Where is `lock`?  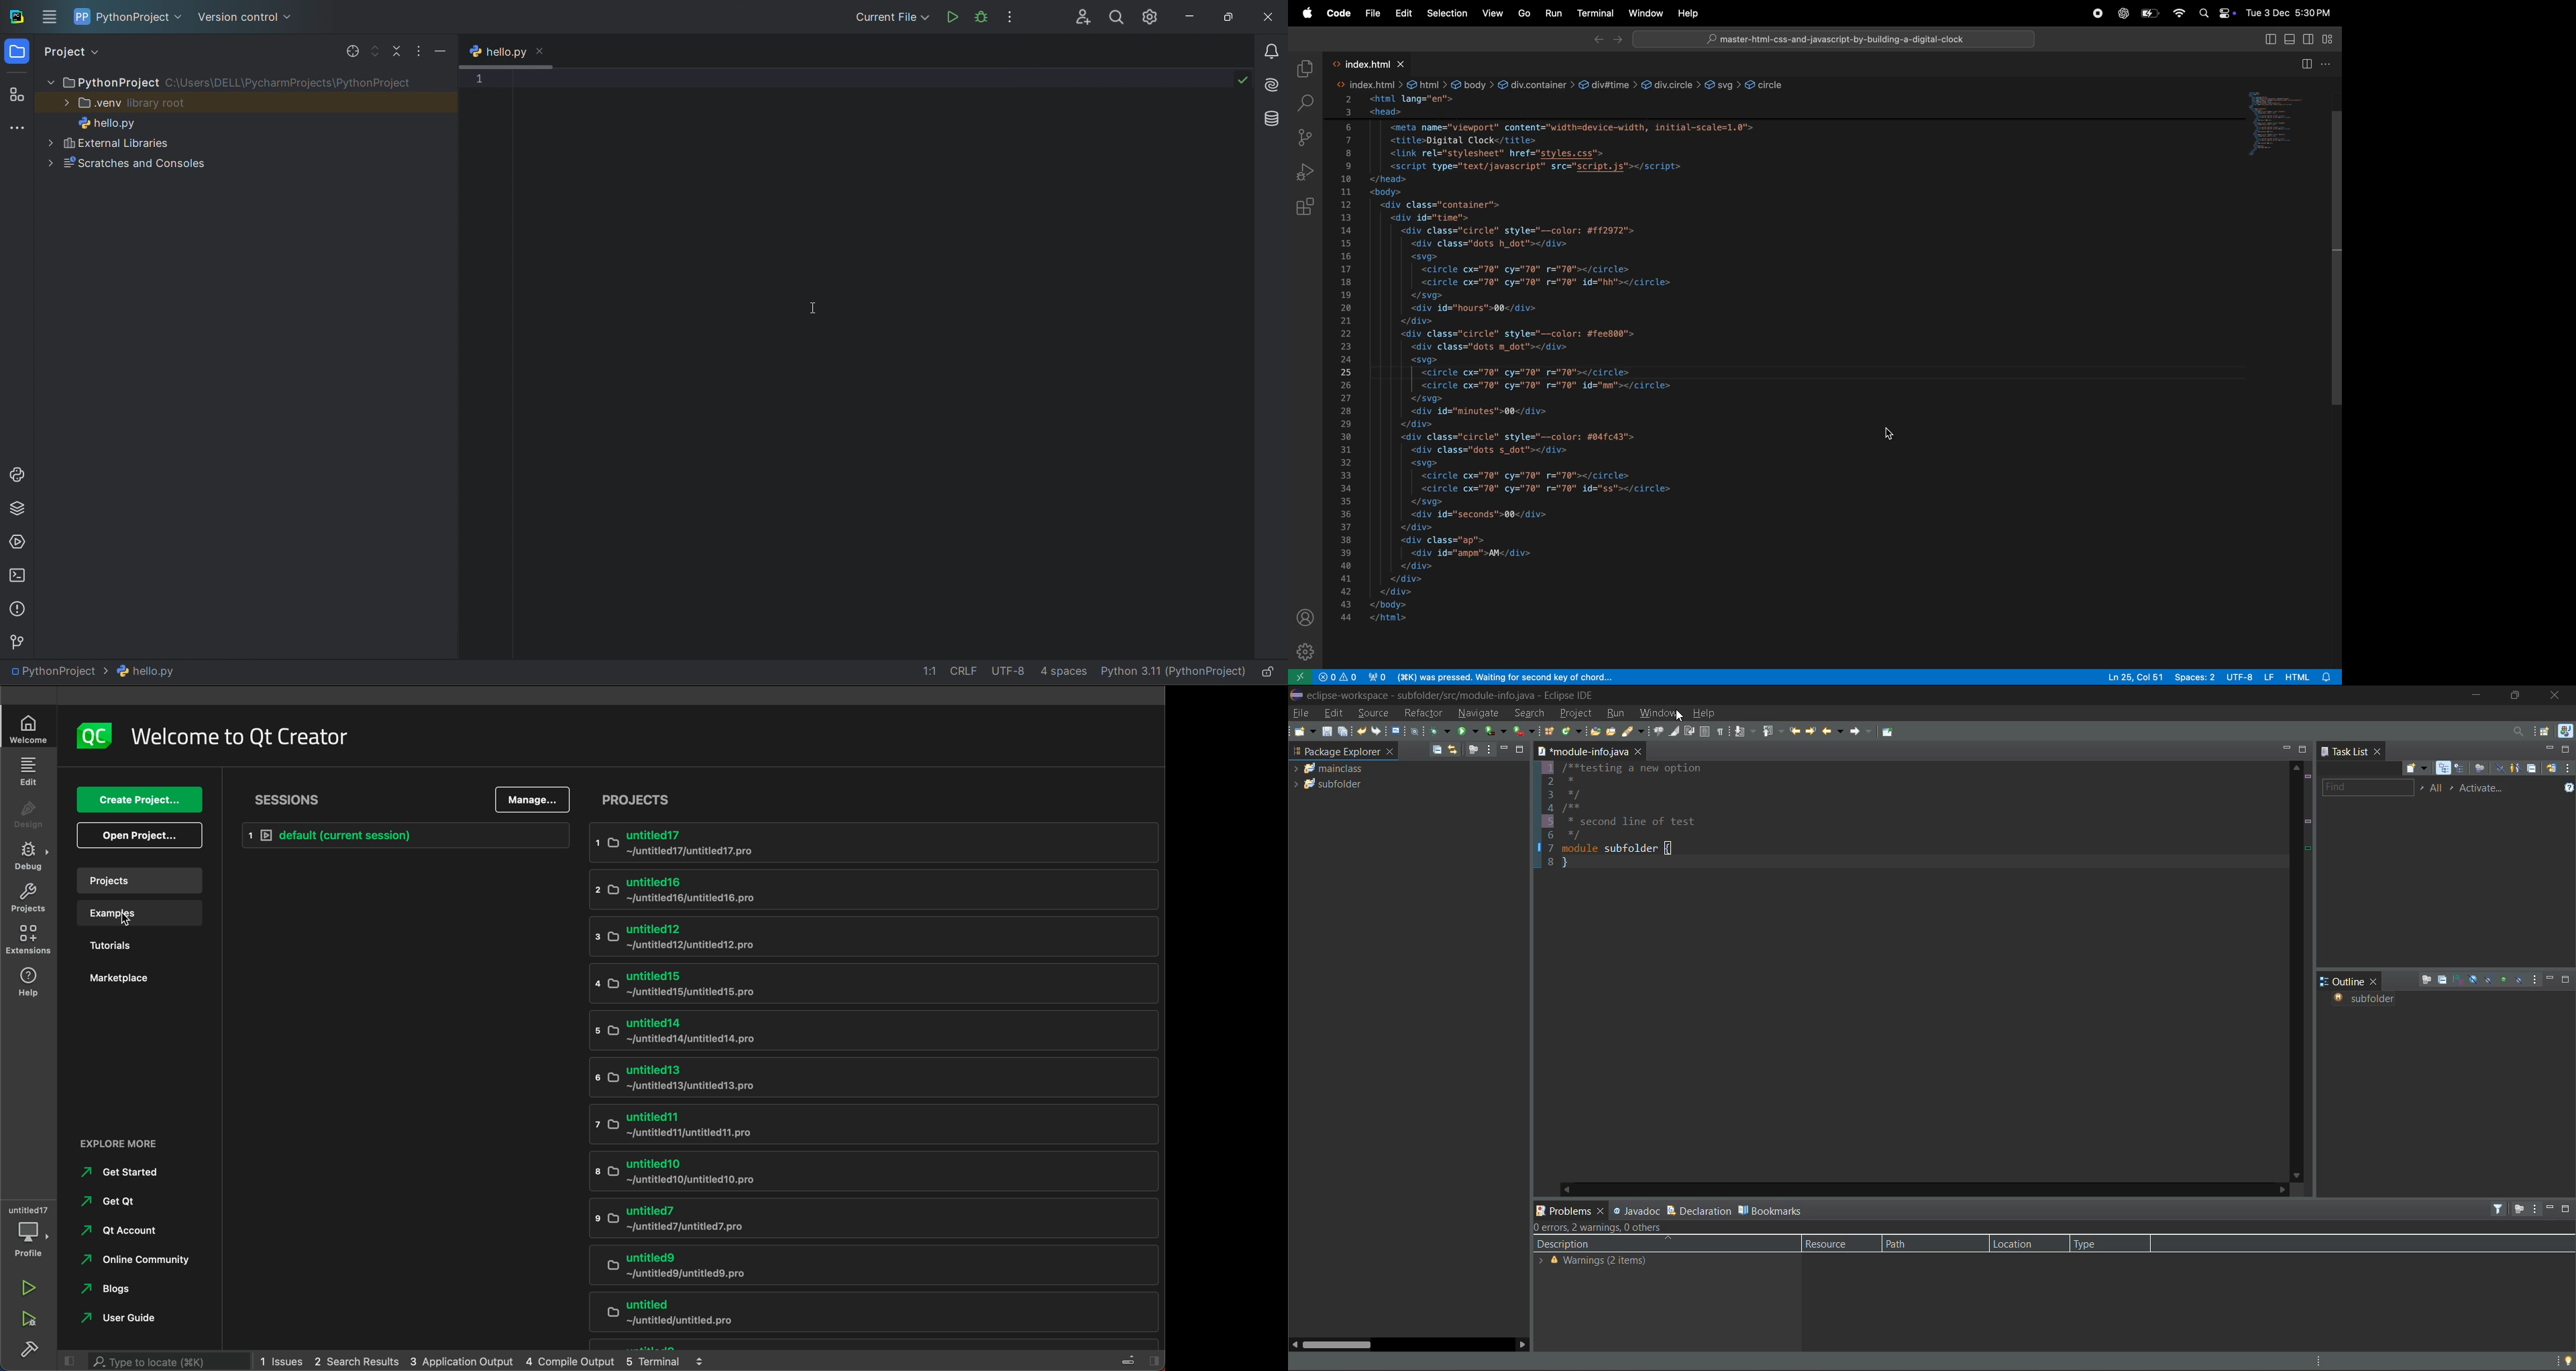 lock is located at coordinates (1267, 675).